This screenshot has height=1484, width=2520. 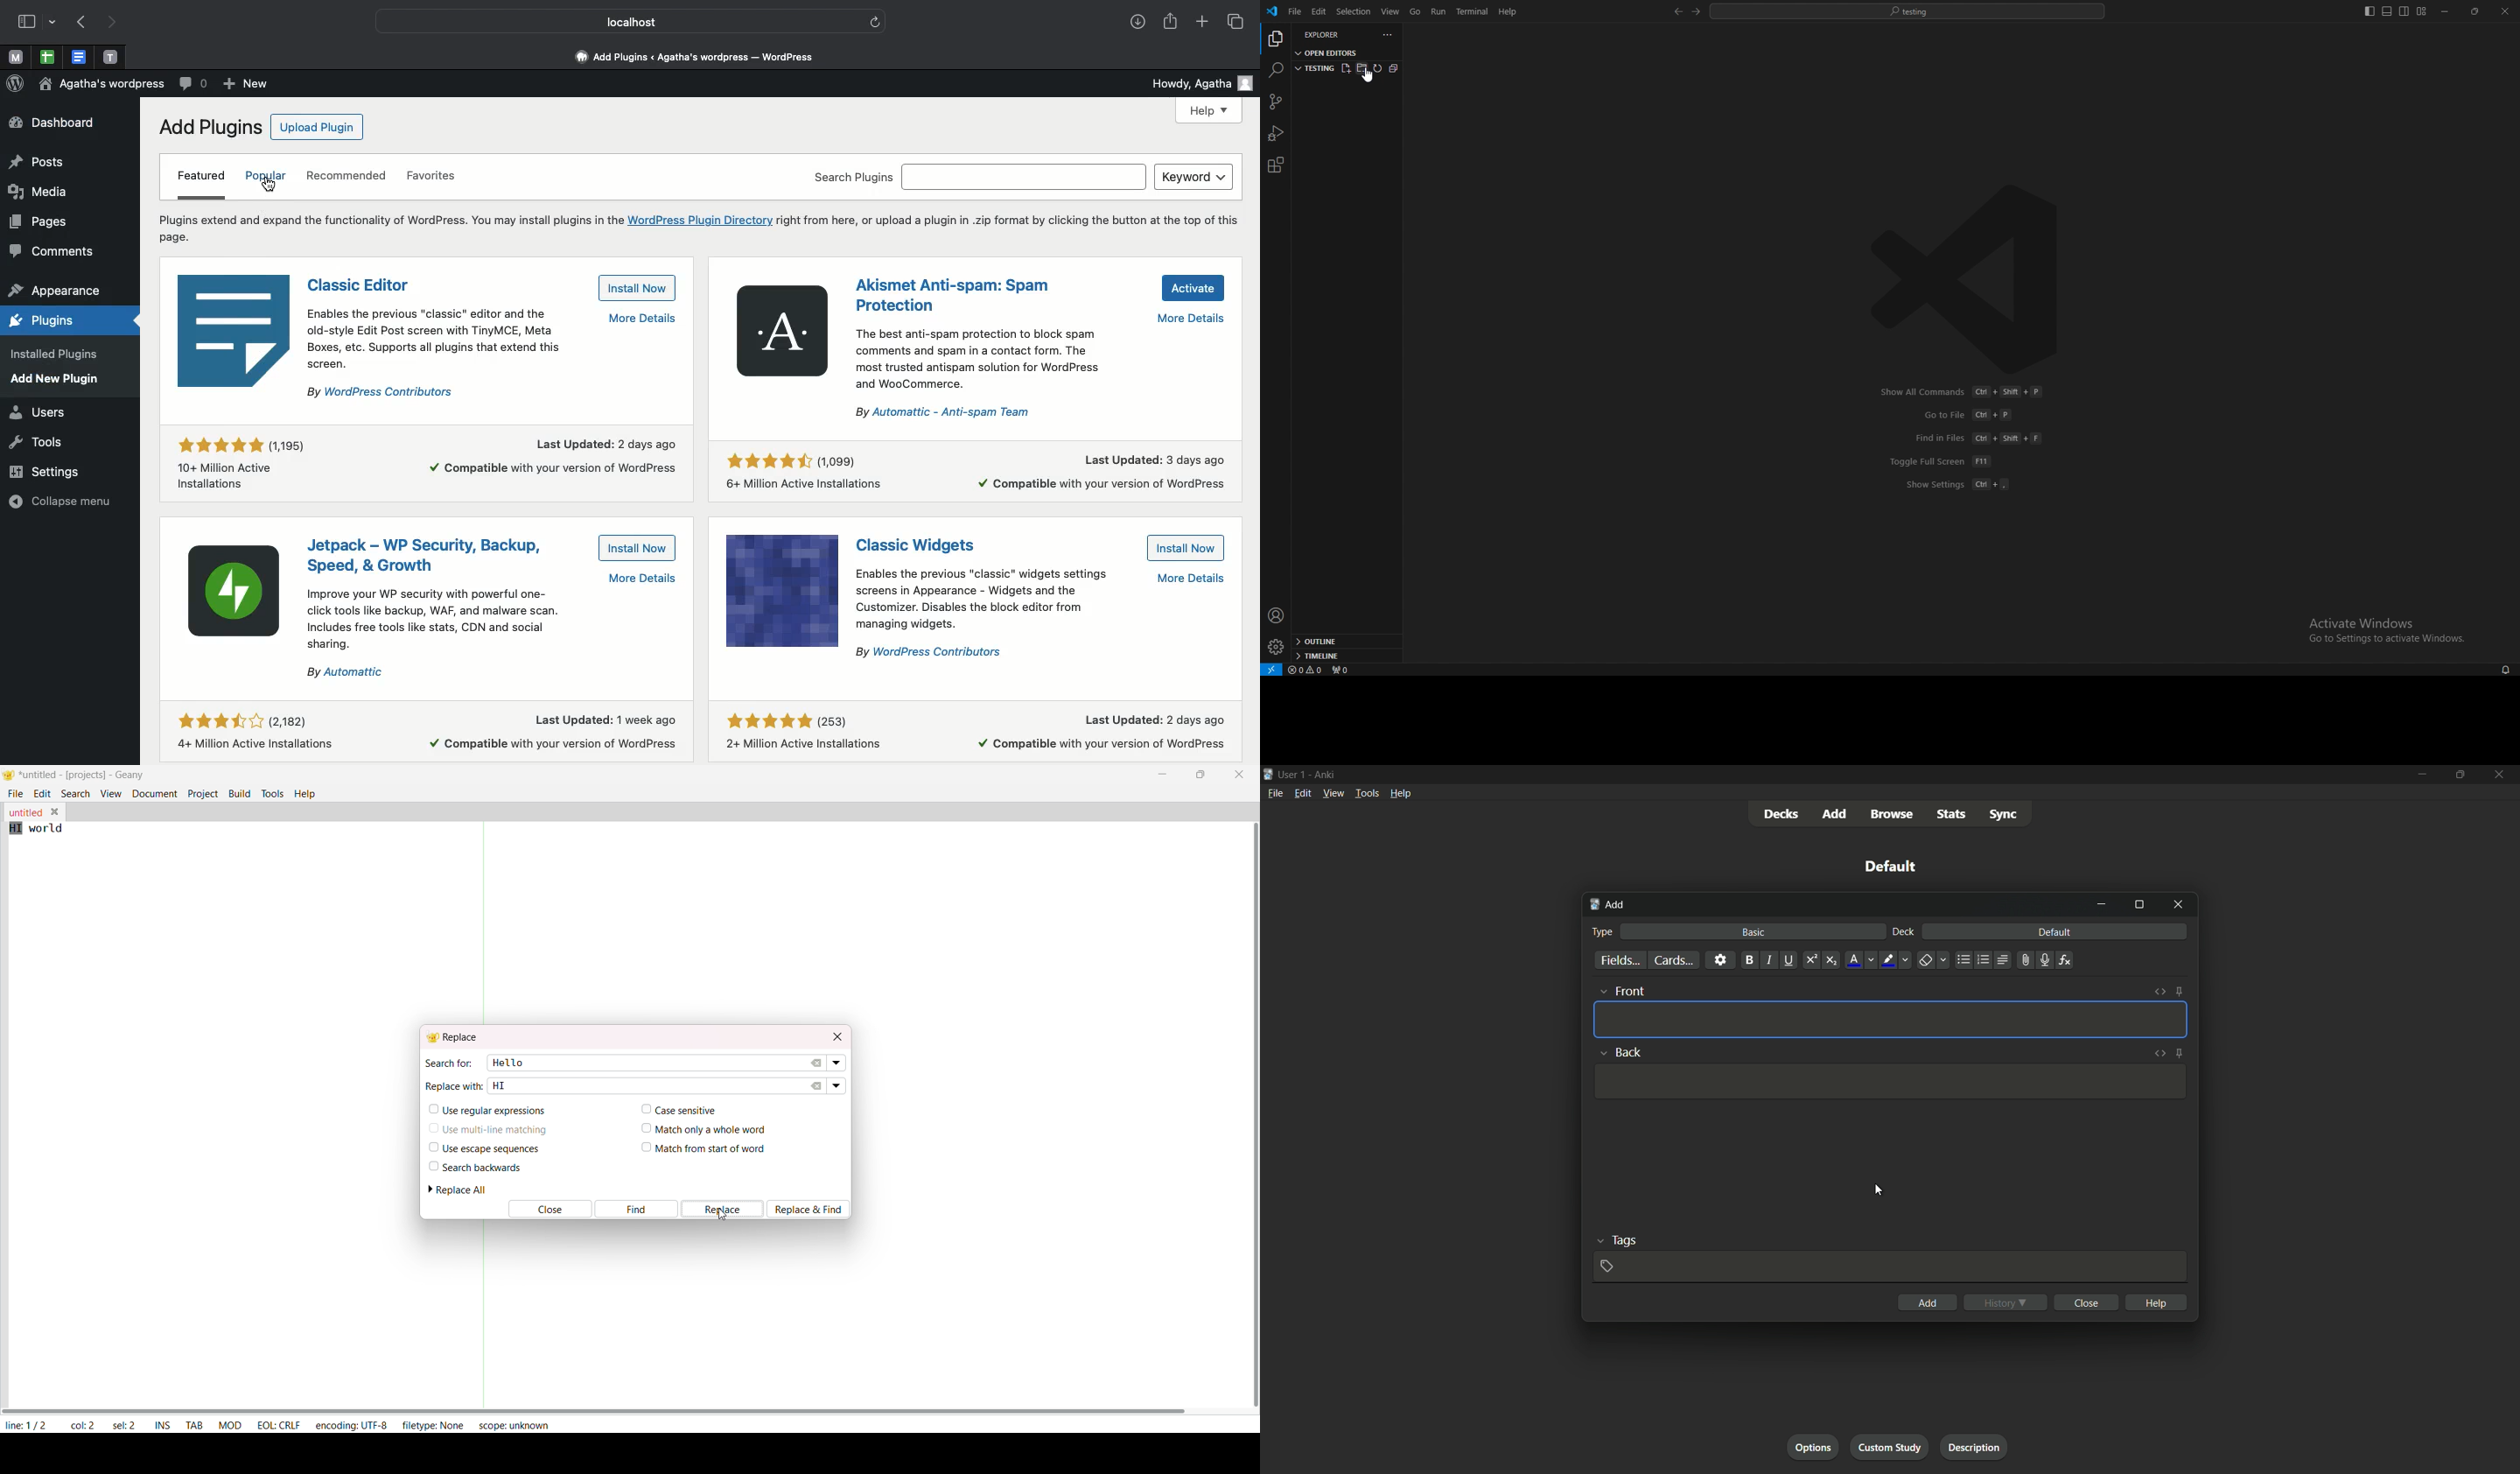 I want to click on new folder, so click(x=1361, y=67).